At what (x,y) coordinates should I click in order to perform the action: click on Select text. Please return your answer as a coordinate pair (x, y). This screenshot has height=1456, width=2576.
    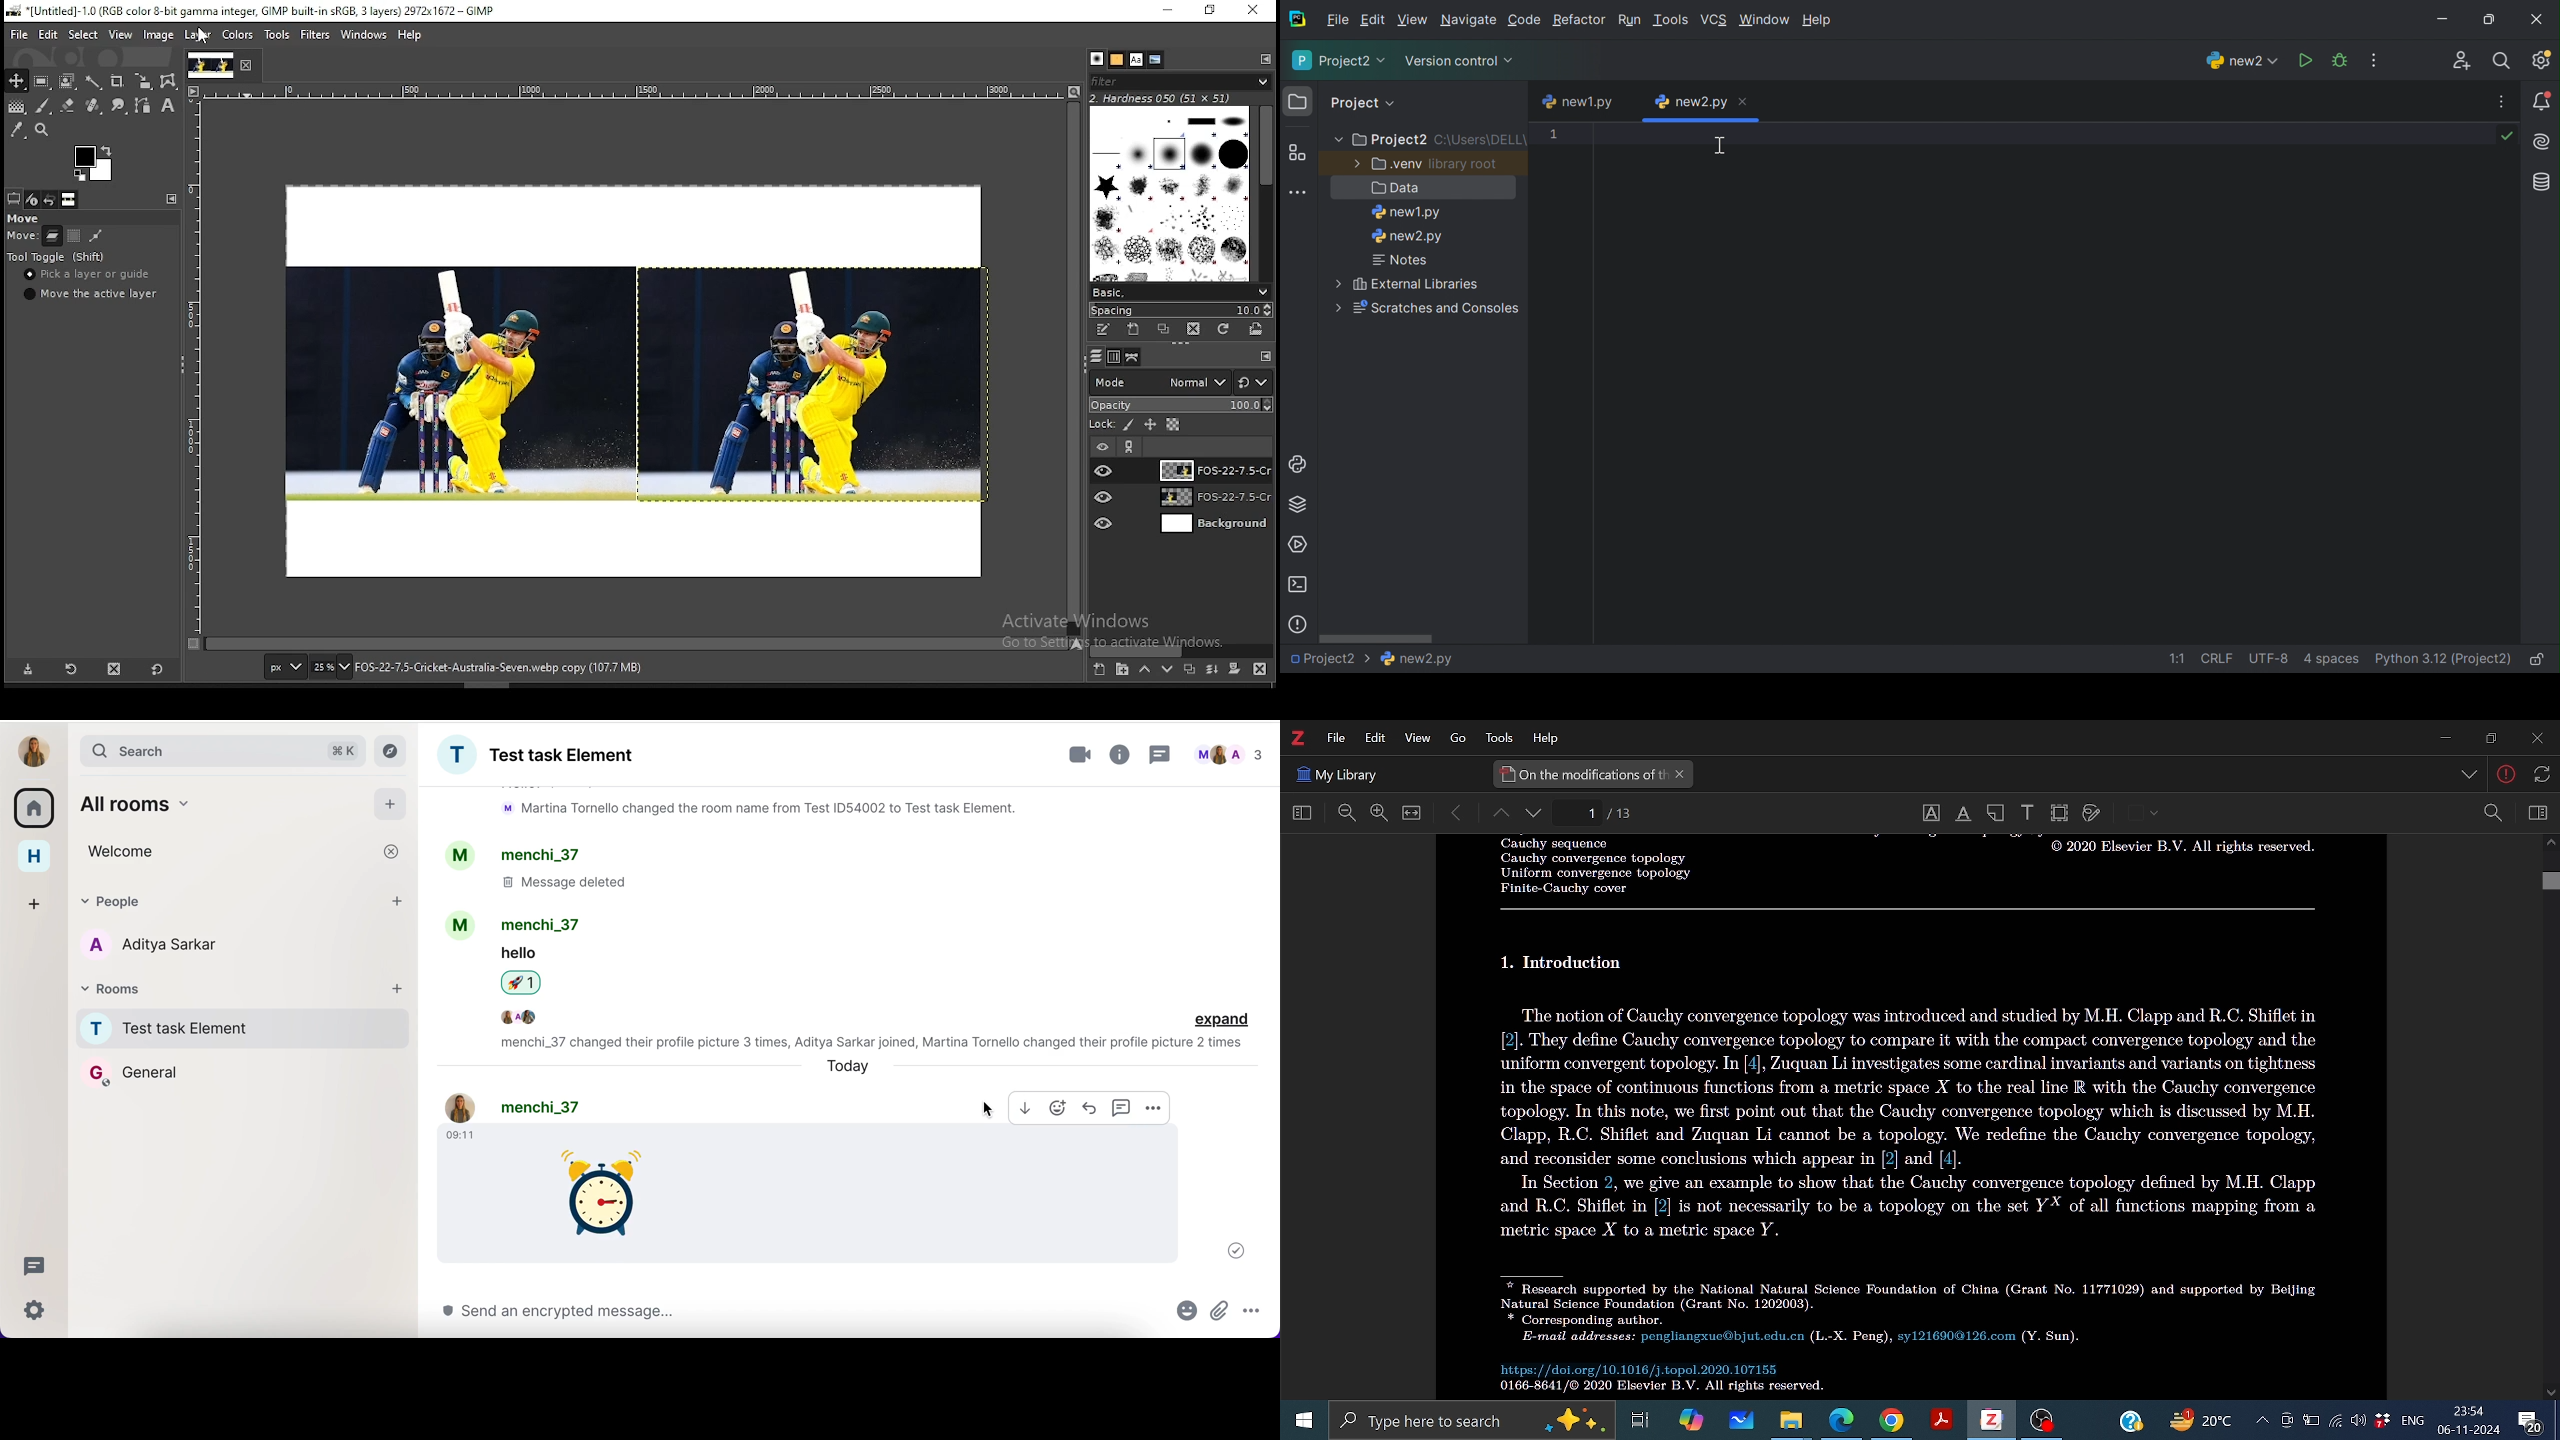
    Looking at the image, I should click on (1930, 813).